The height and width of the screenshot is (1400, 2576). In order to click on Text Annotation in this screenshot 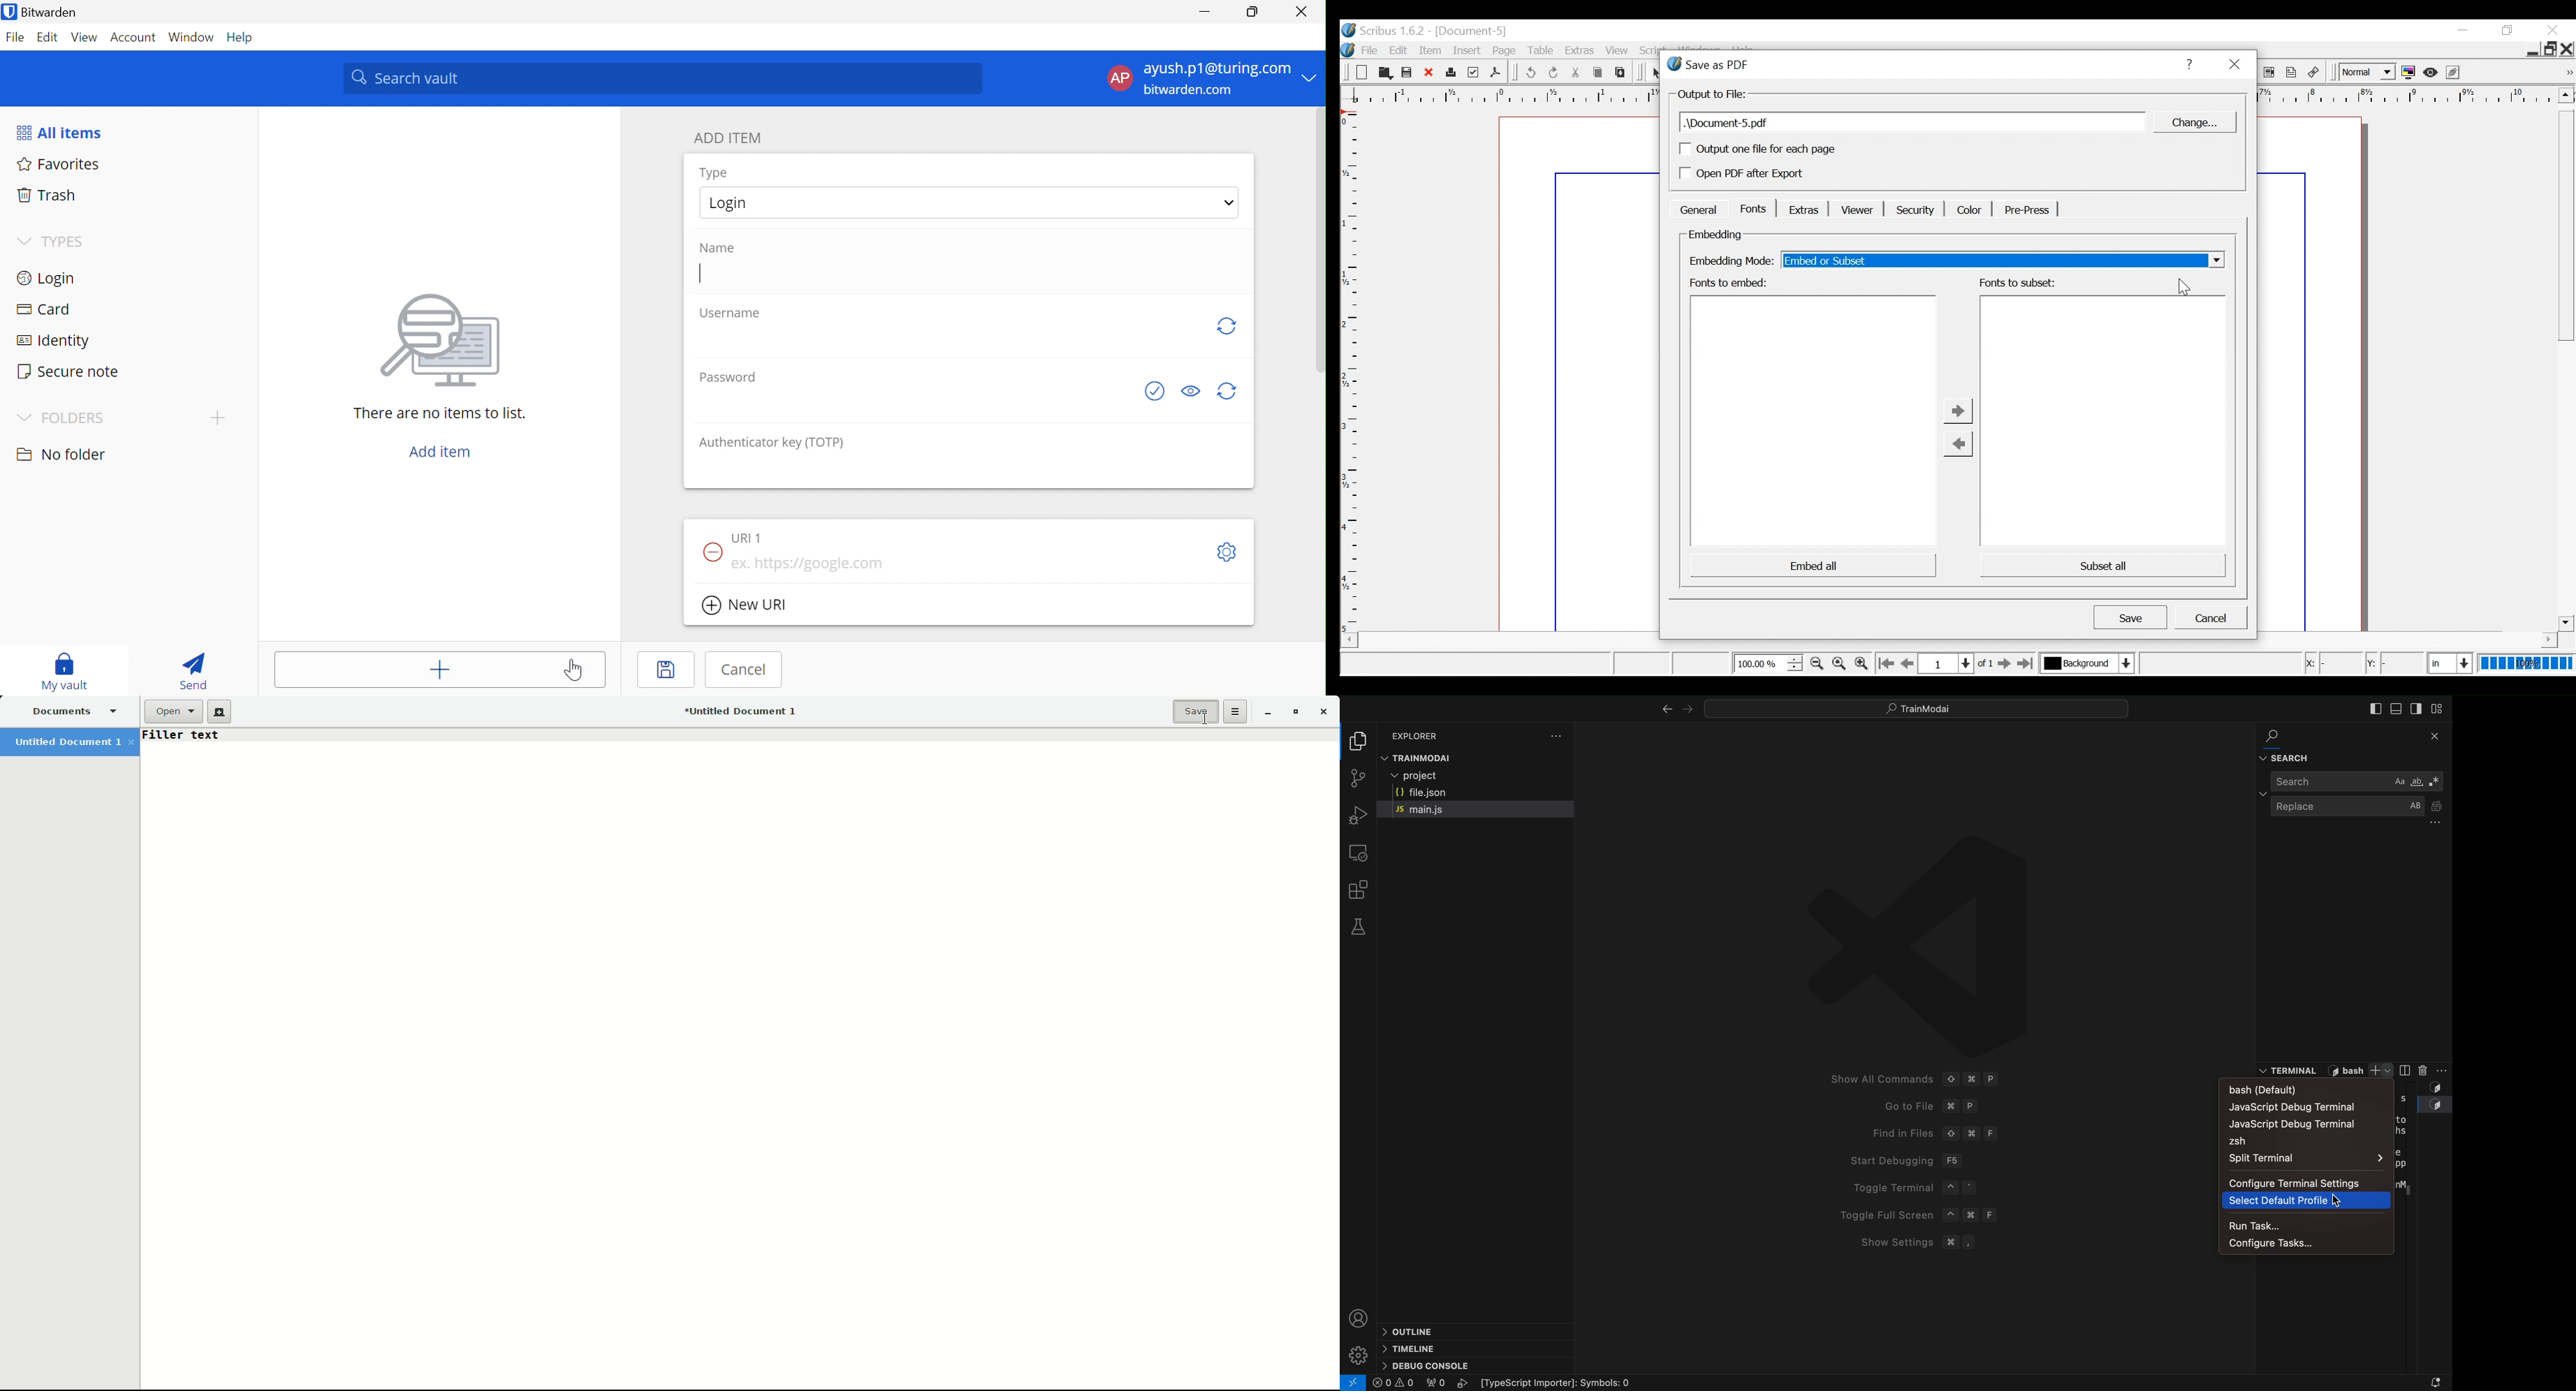, I will do `click(2292, 73)`.